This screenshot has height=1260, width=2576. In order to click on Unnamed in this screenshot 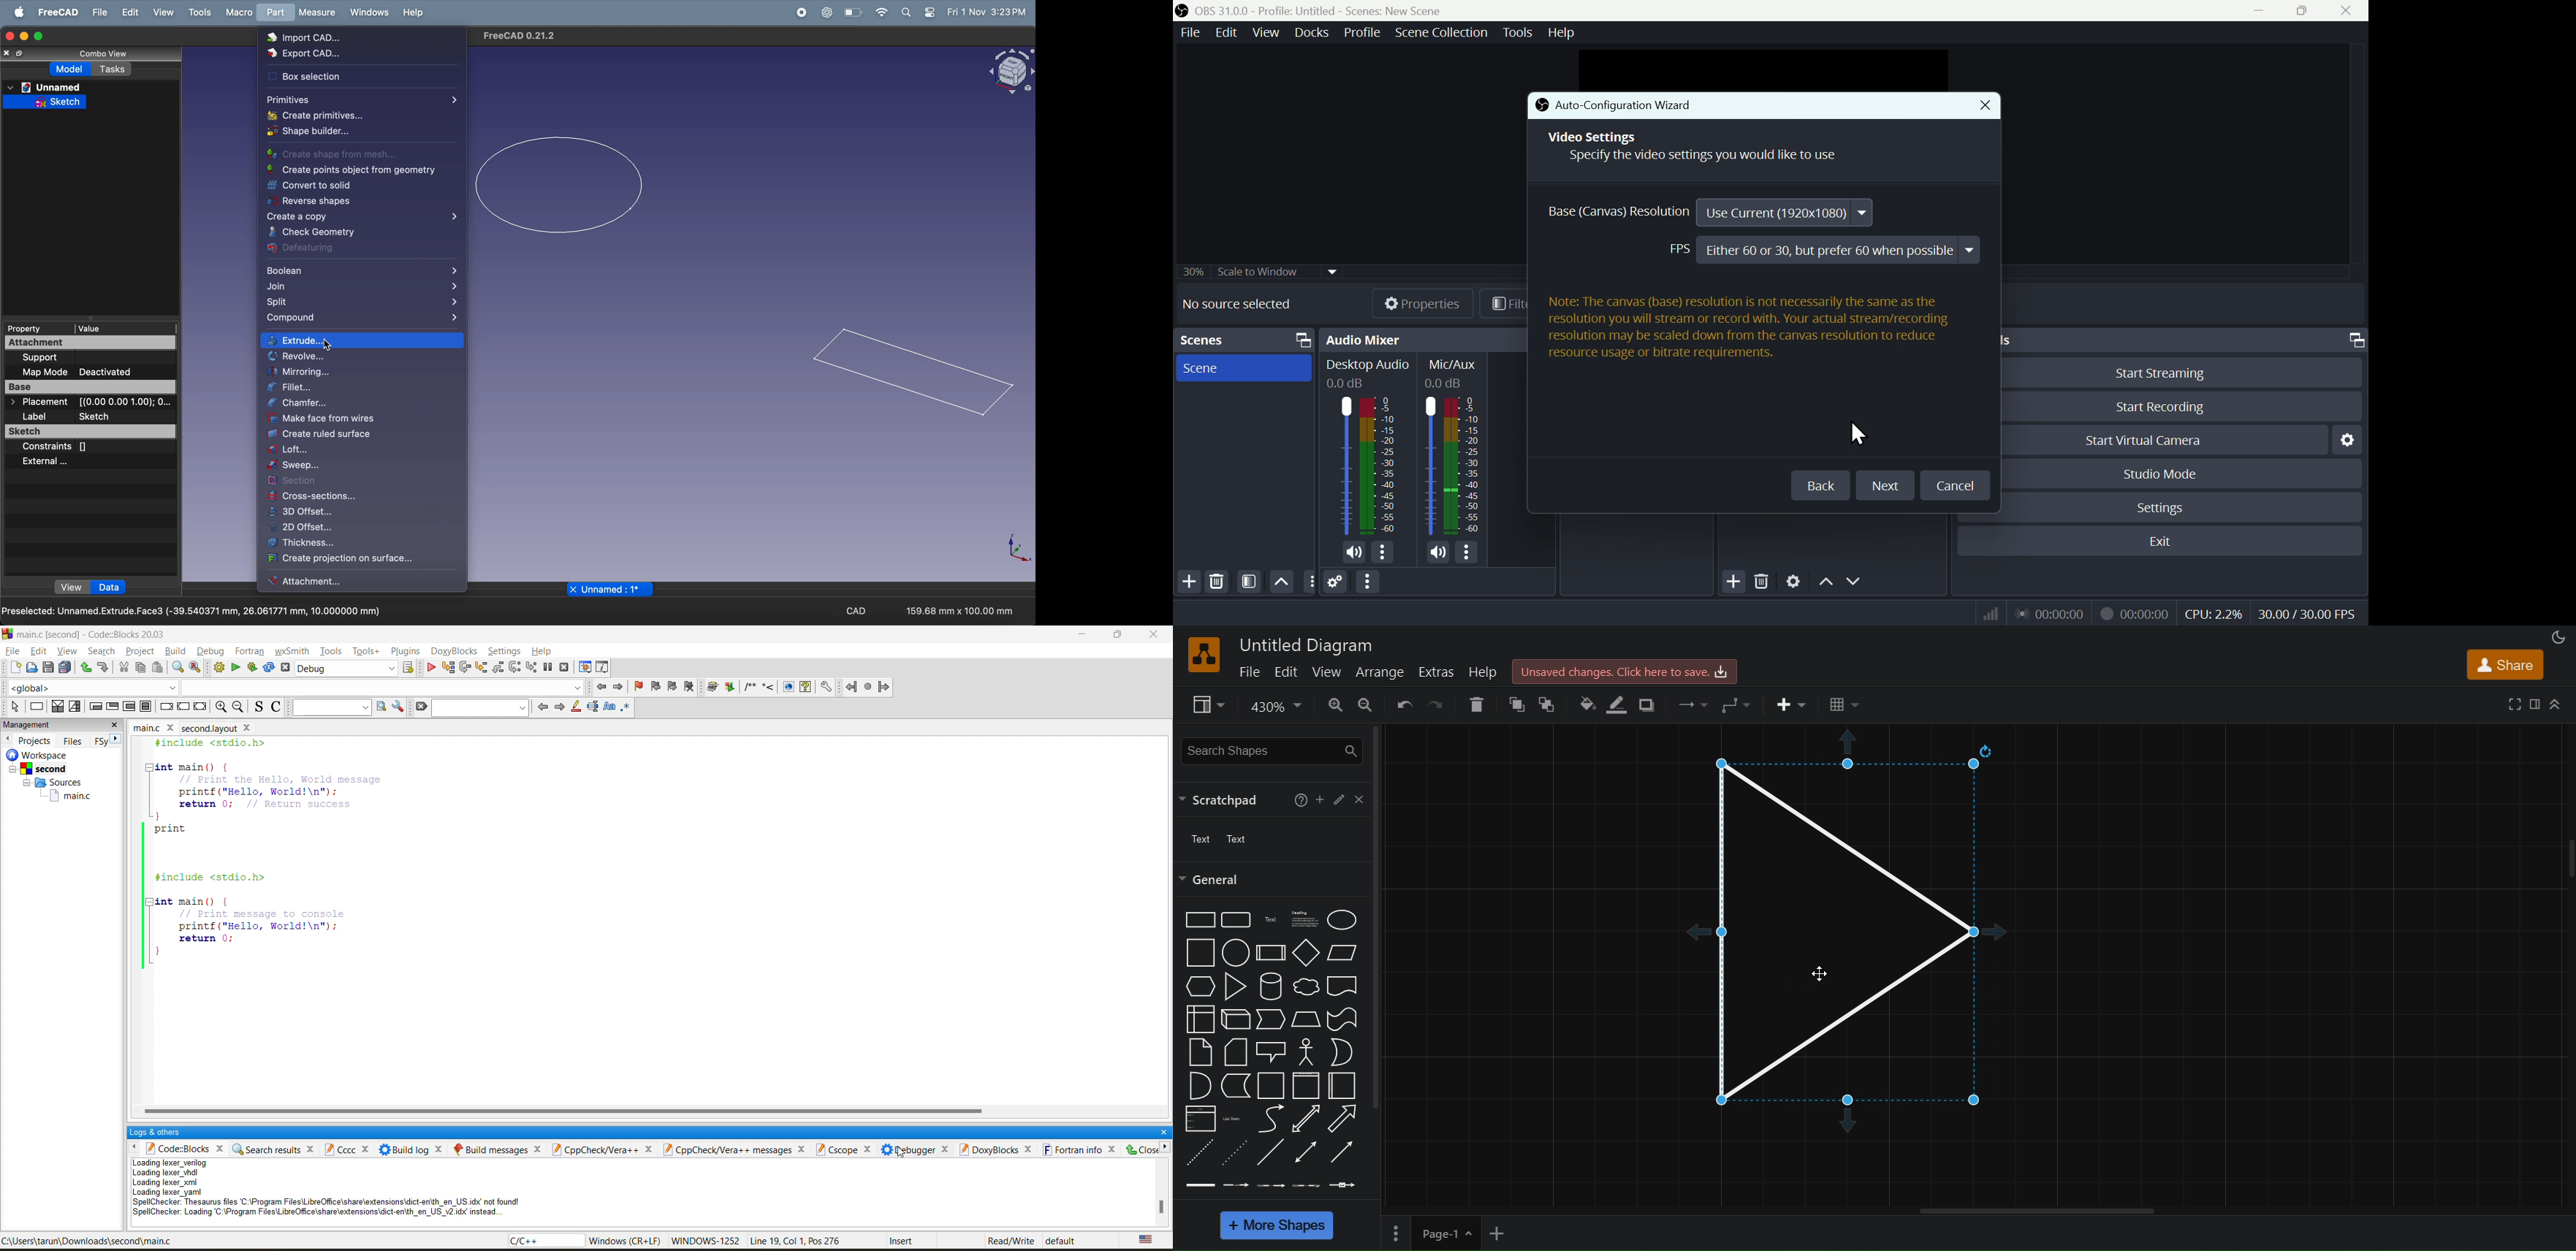, I will do `click(44, 87)`.